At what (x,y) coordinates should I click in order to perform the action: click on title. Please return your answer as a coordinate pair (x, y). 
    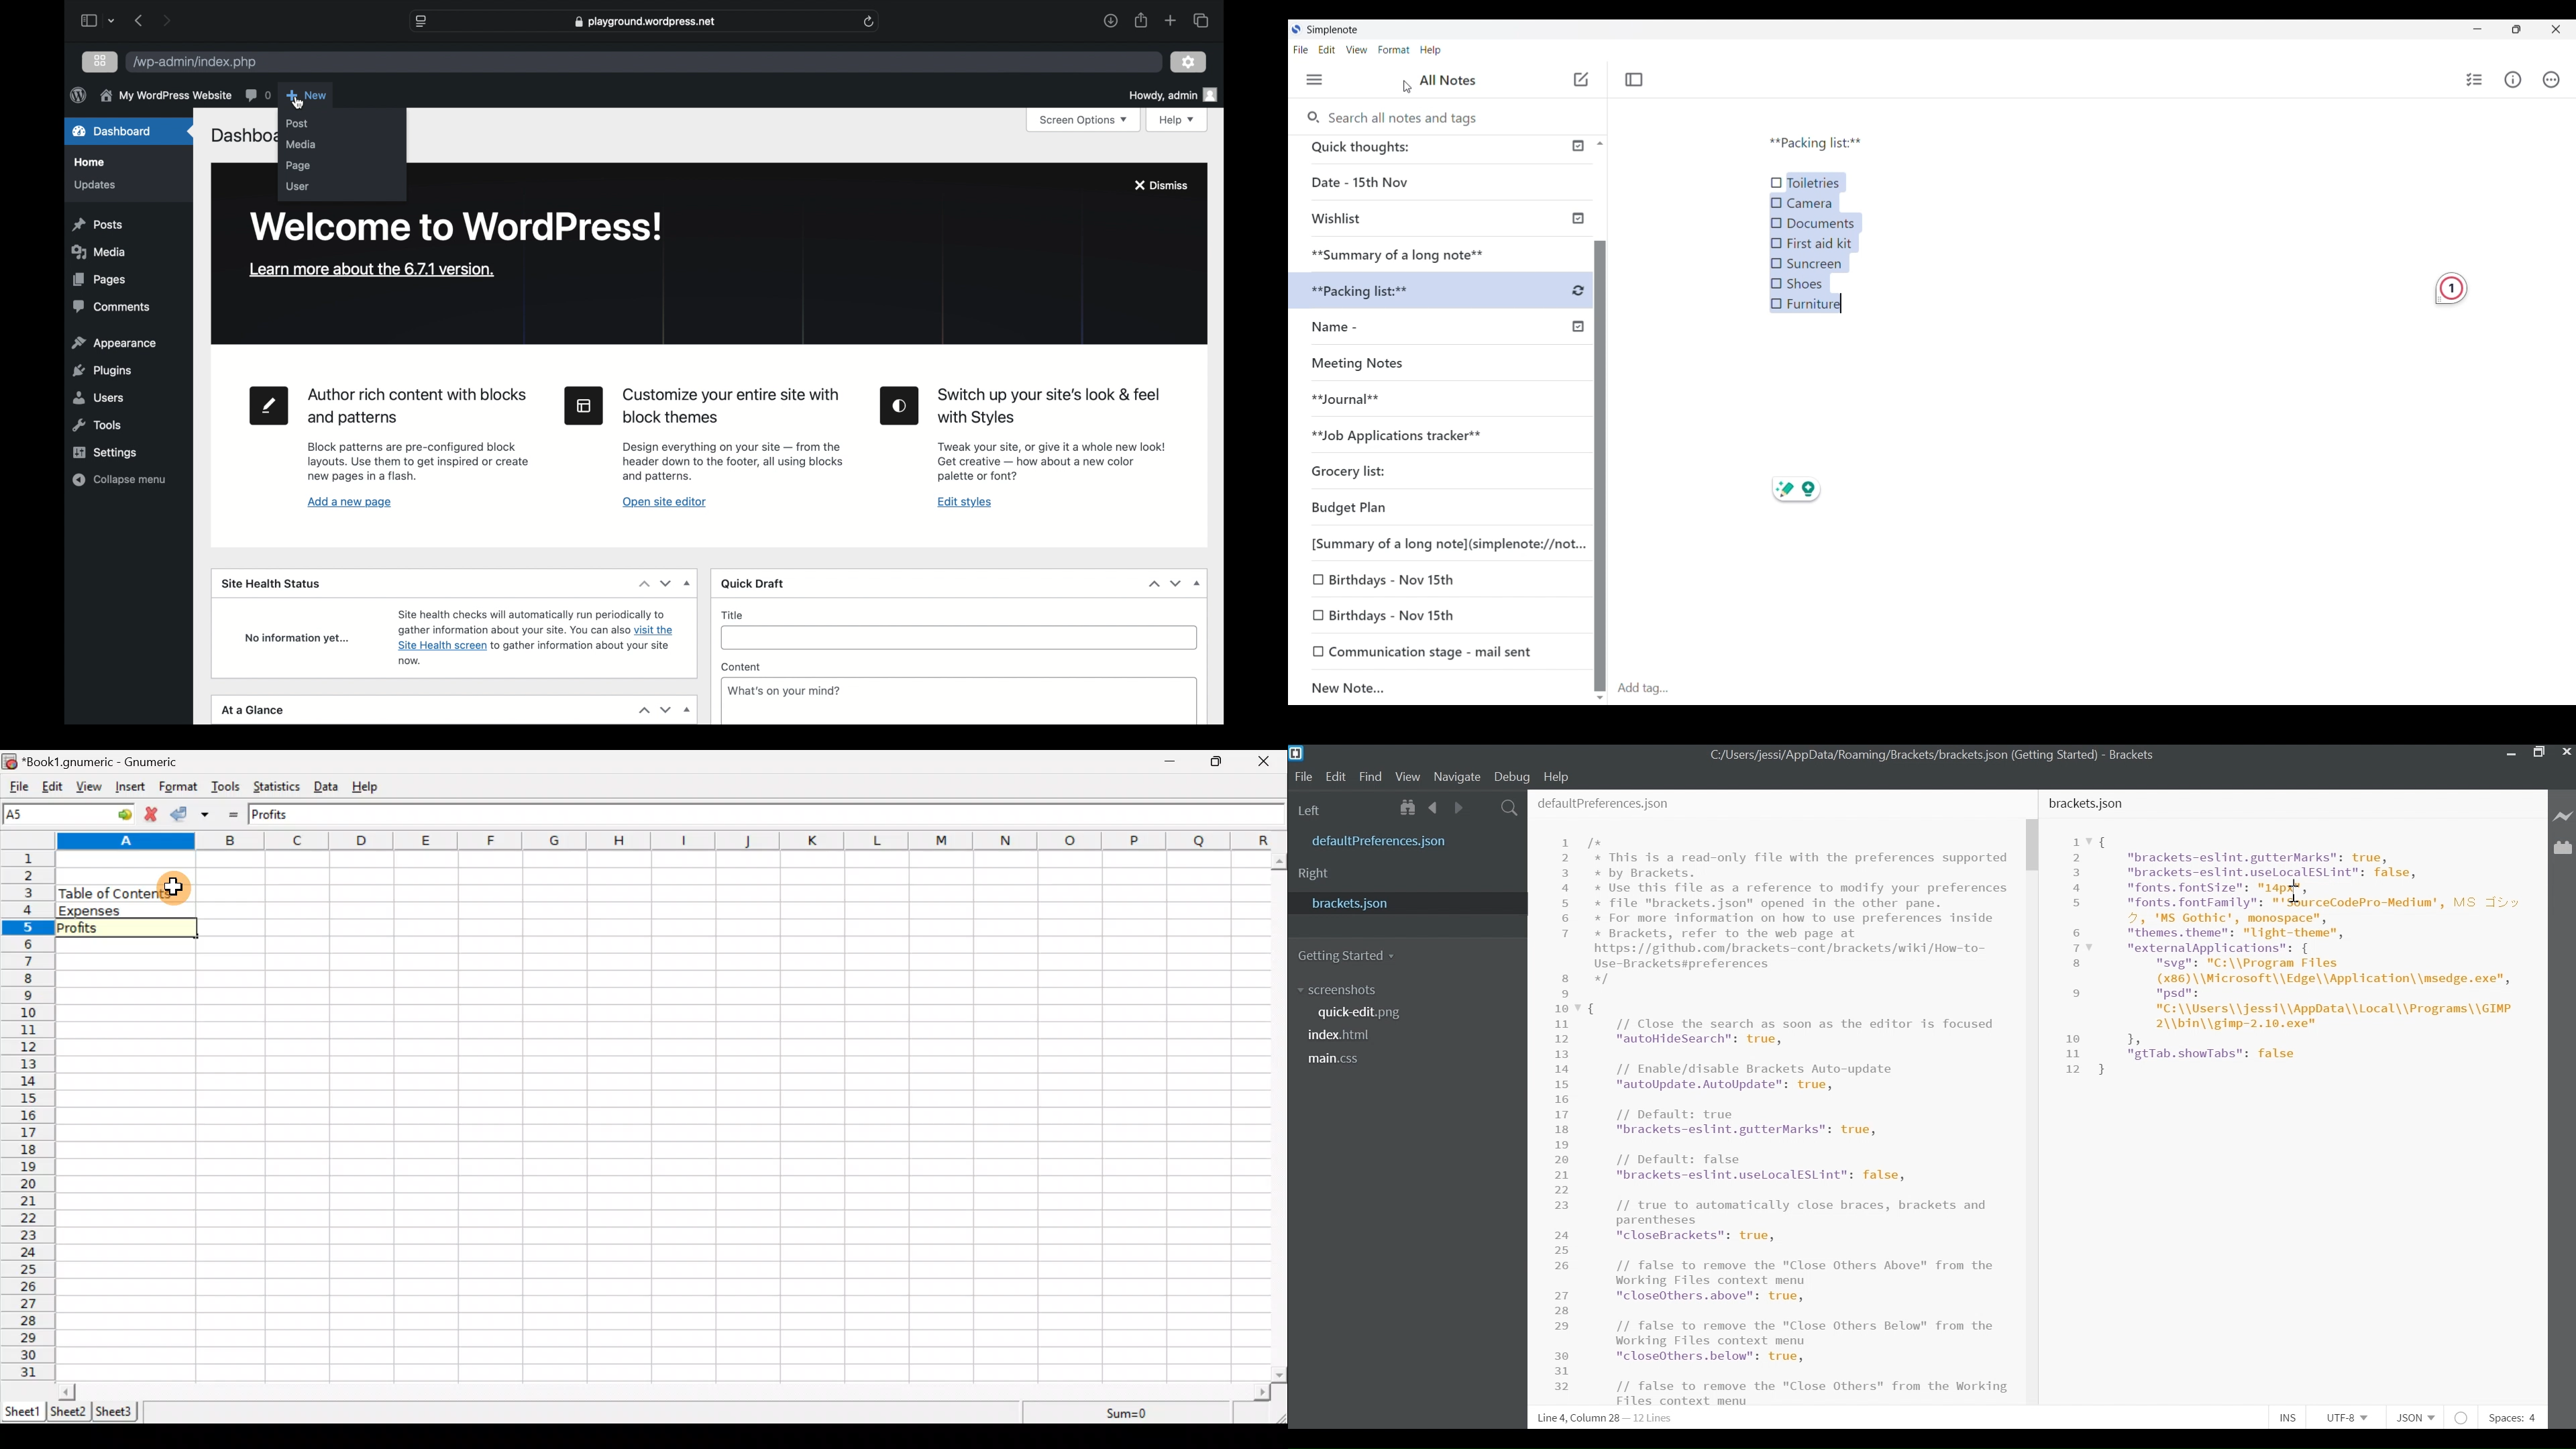
    Looking at the image, I should click on (733, 615).